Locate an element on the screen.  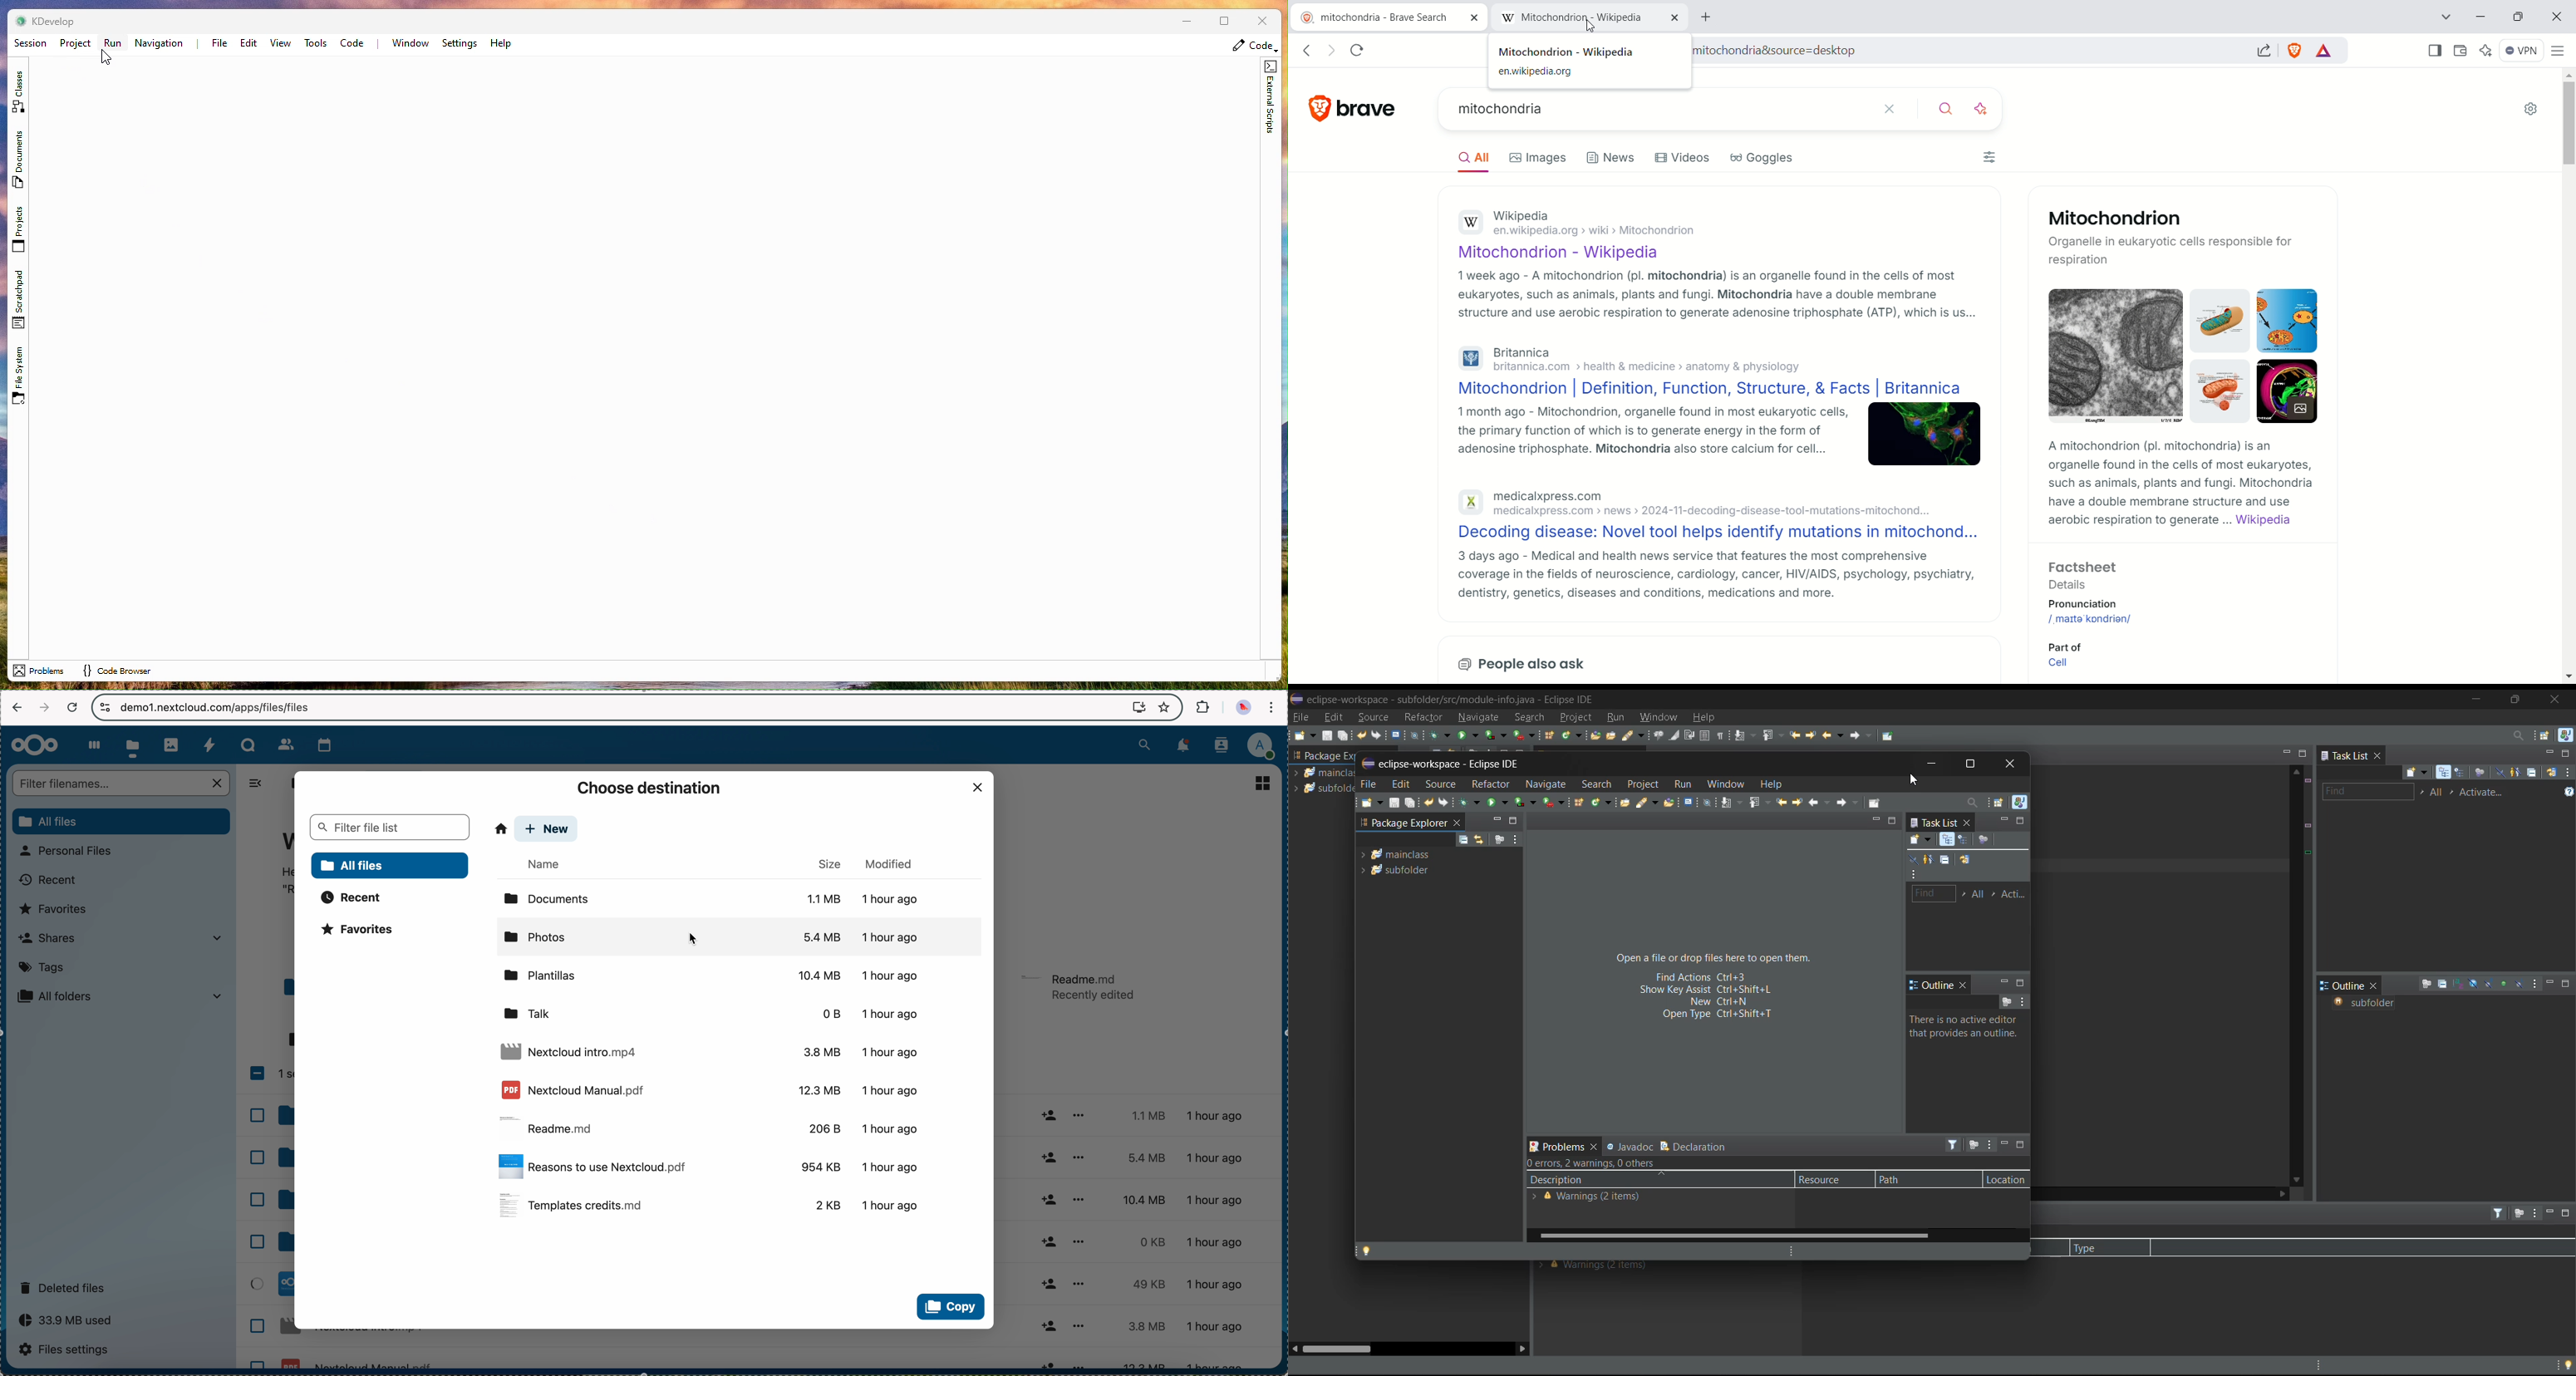
contacts is located at coordinates (279, 742).